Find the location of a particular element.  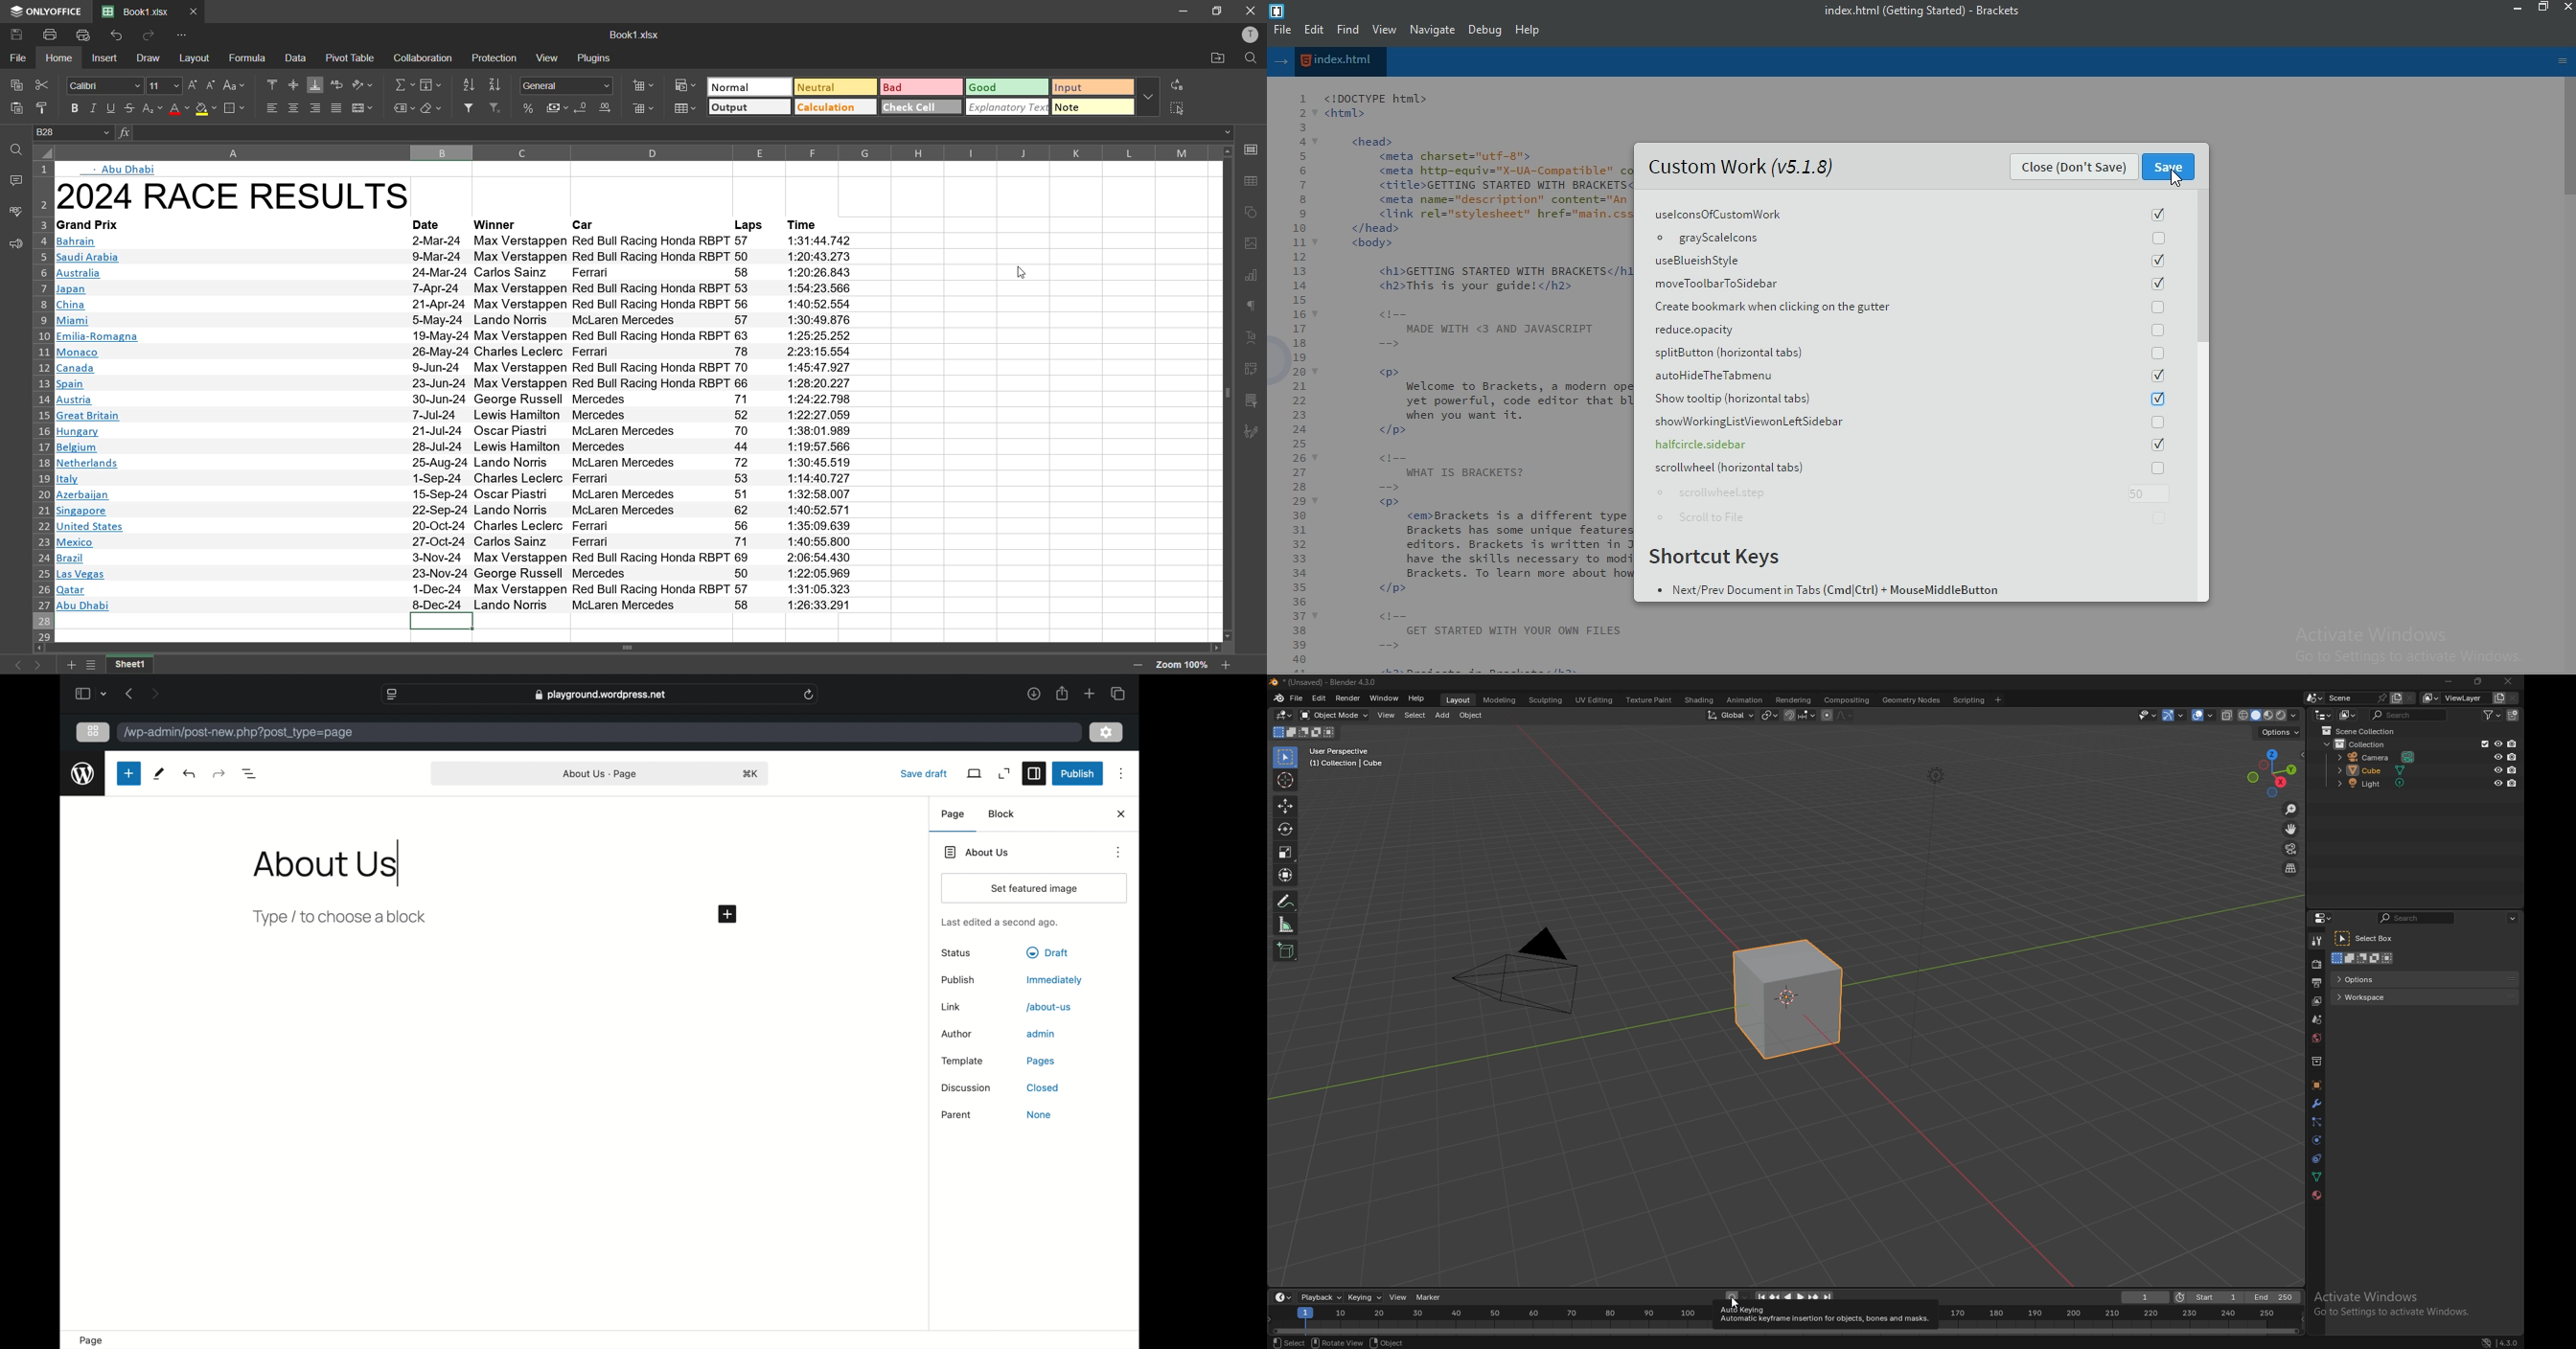

zoom in is located at coordinates (1227, 665).